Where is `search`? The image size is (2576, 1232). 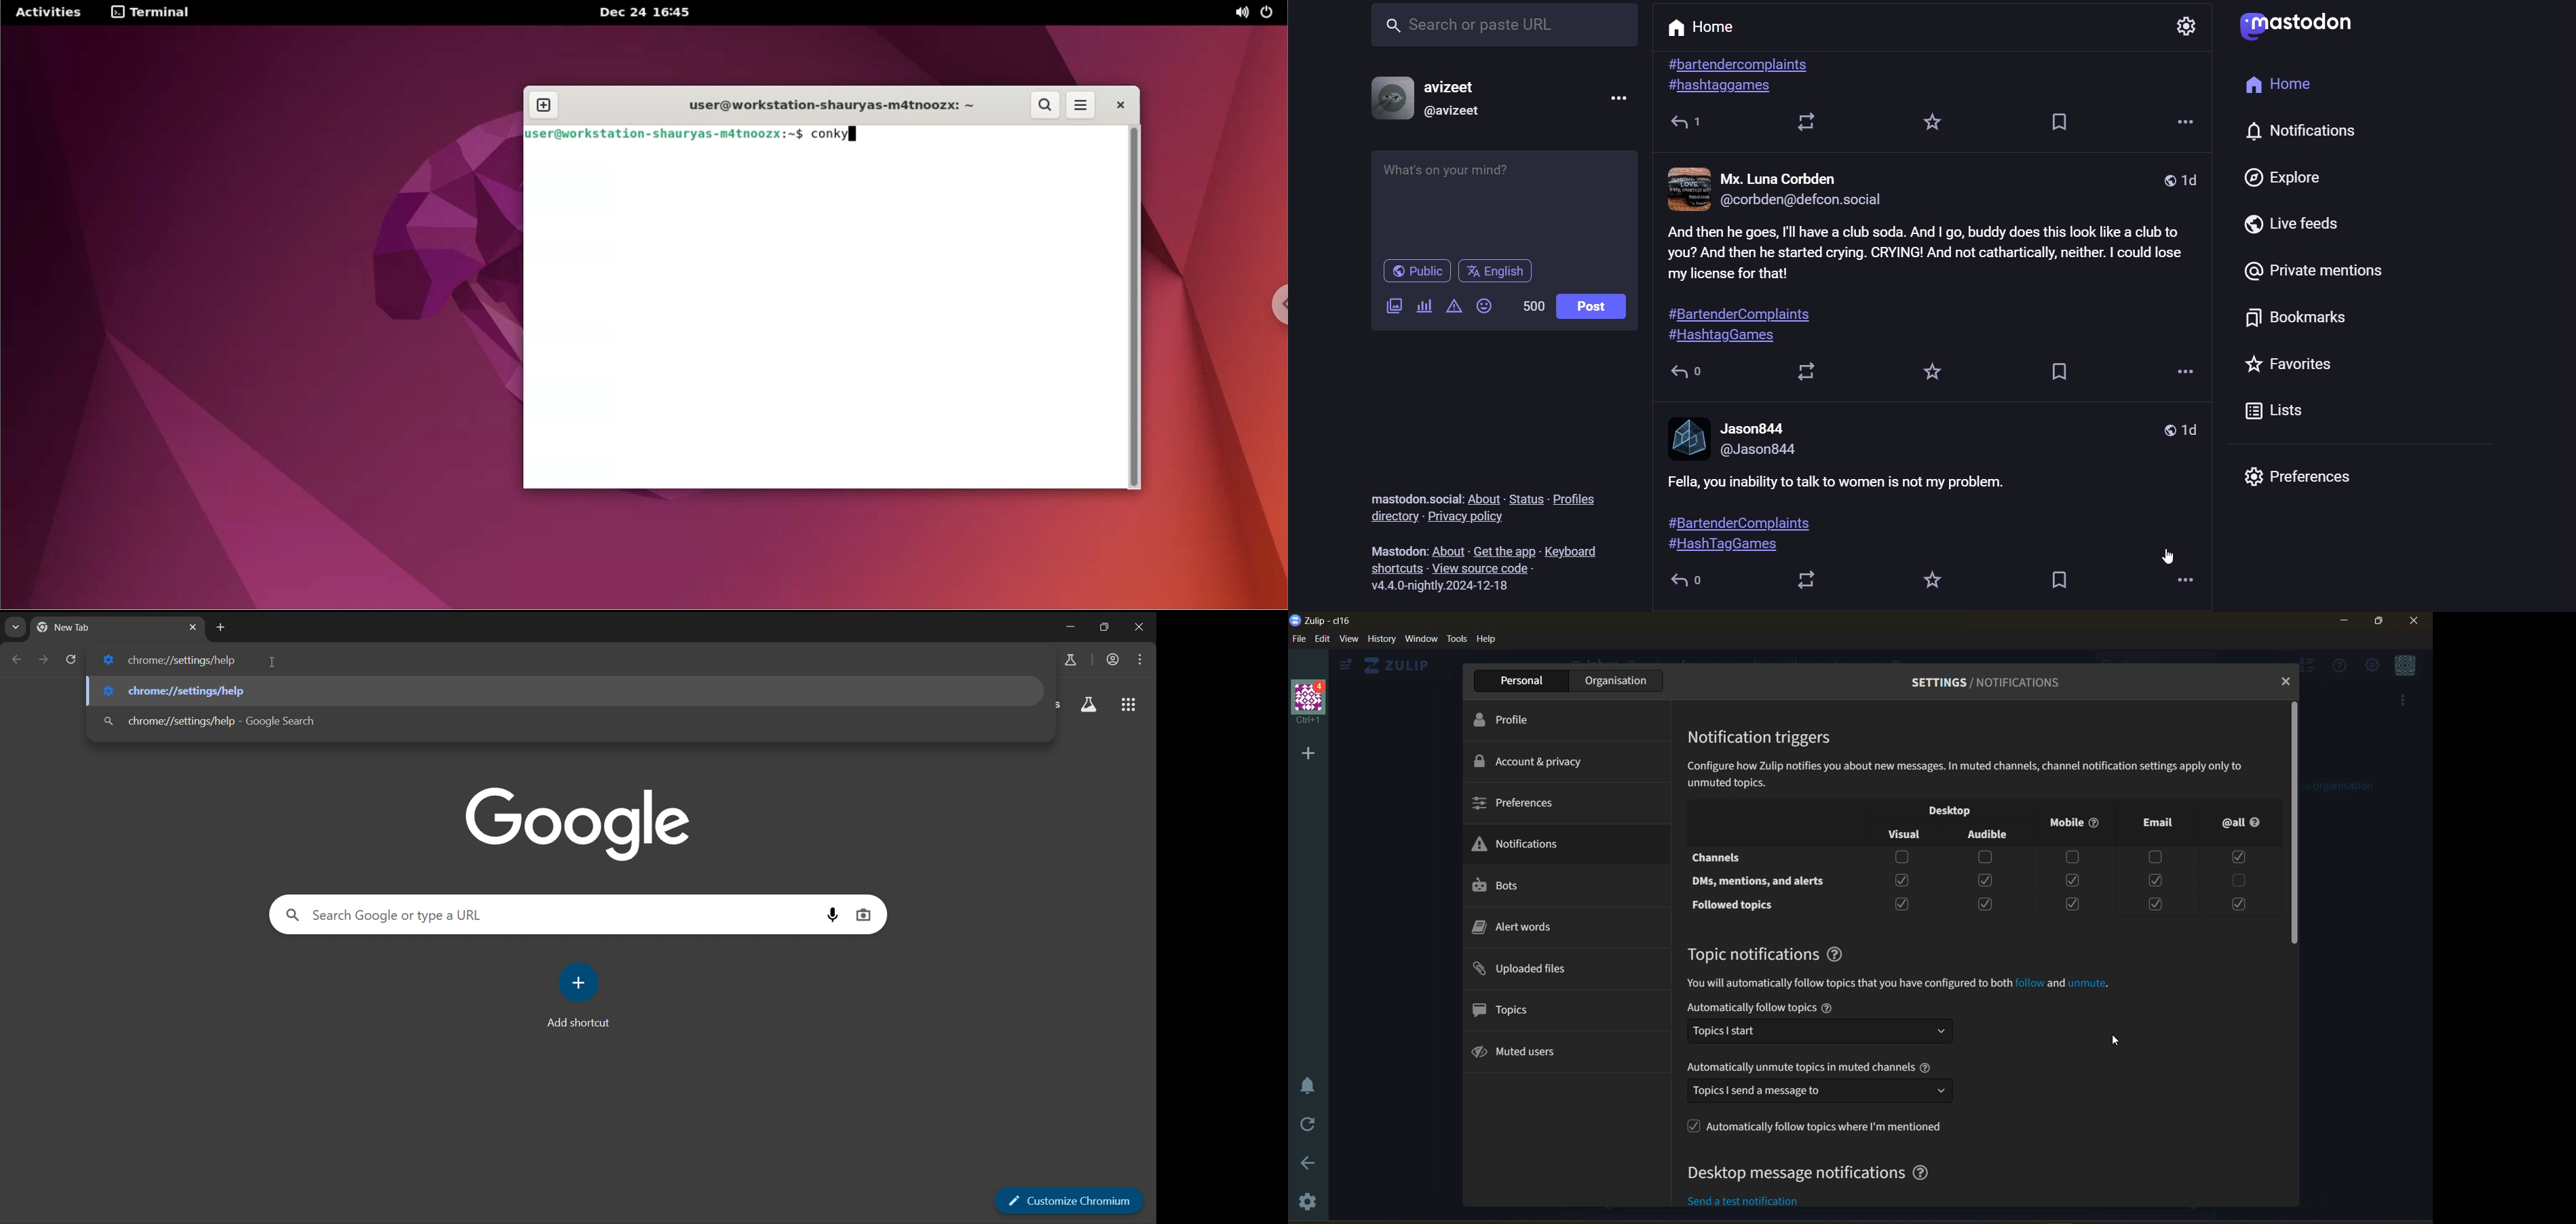
search is located at coordinates (434, 915).